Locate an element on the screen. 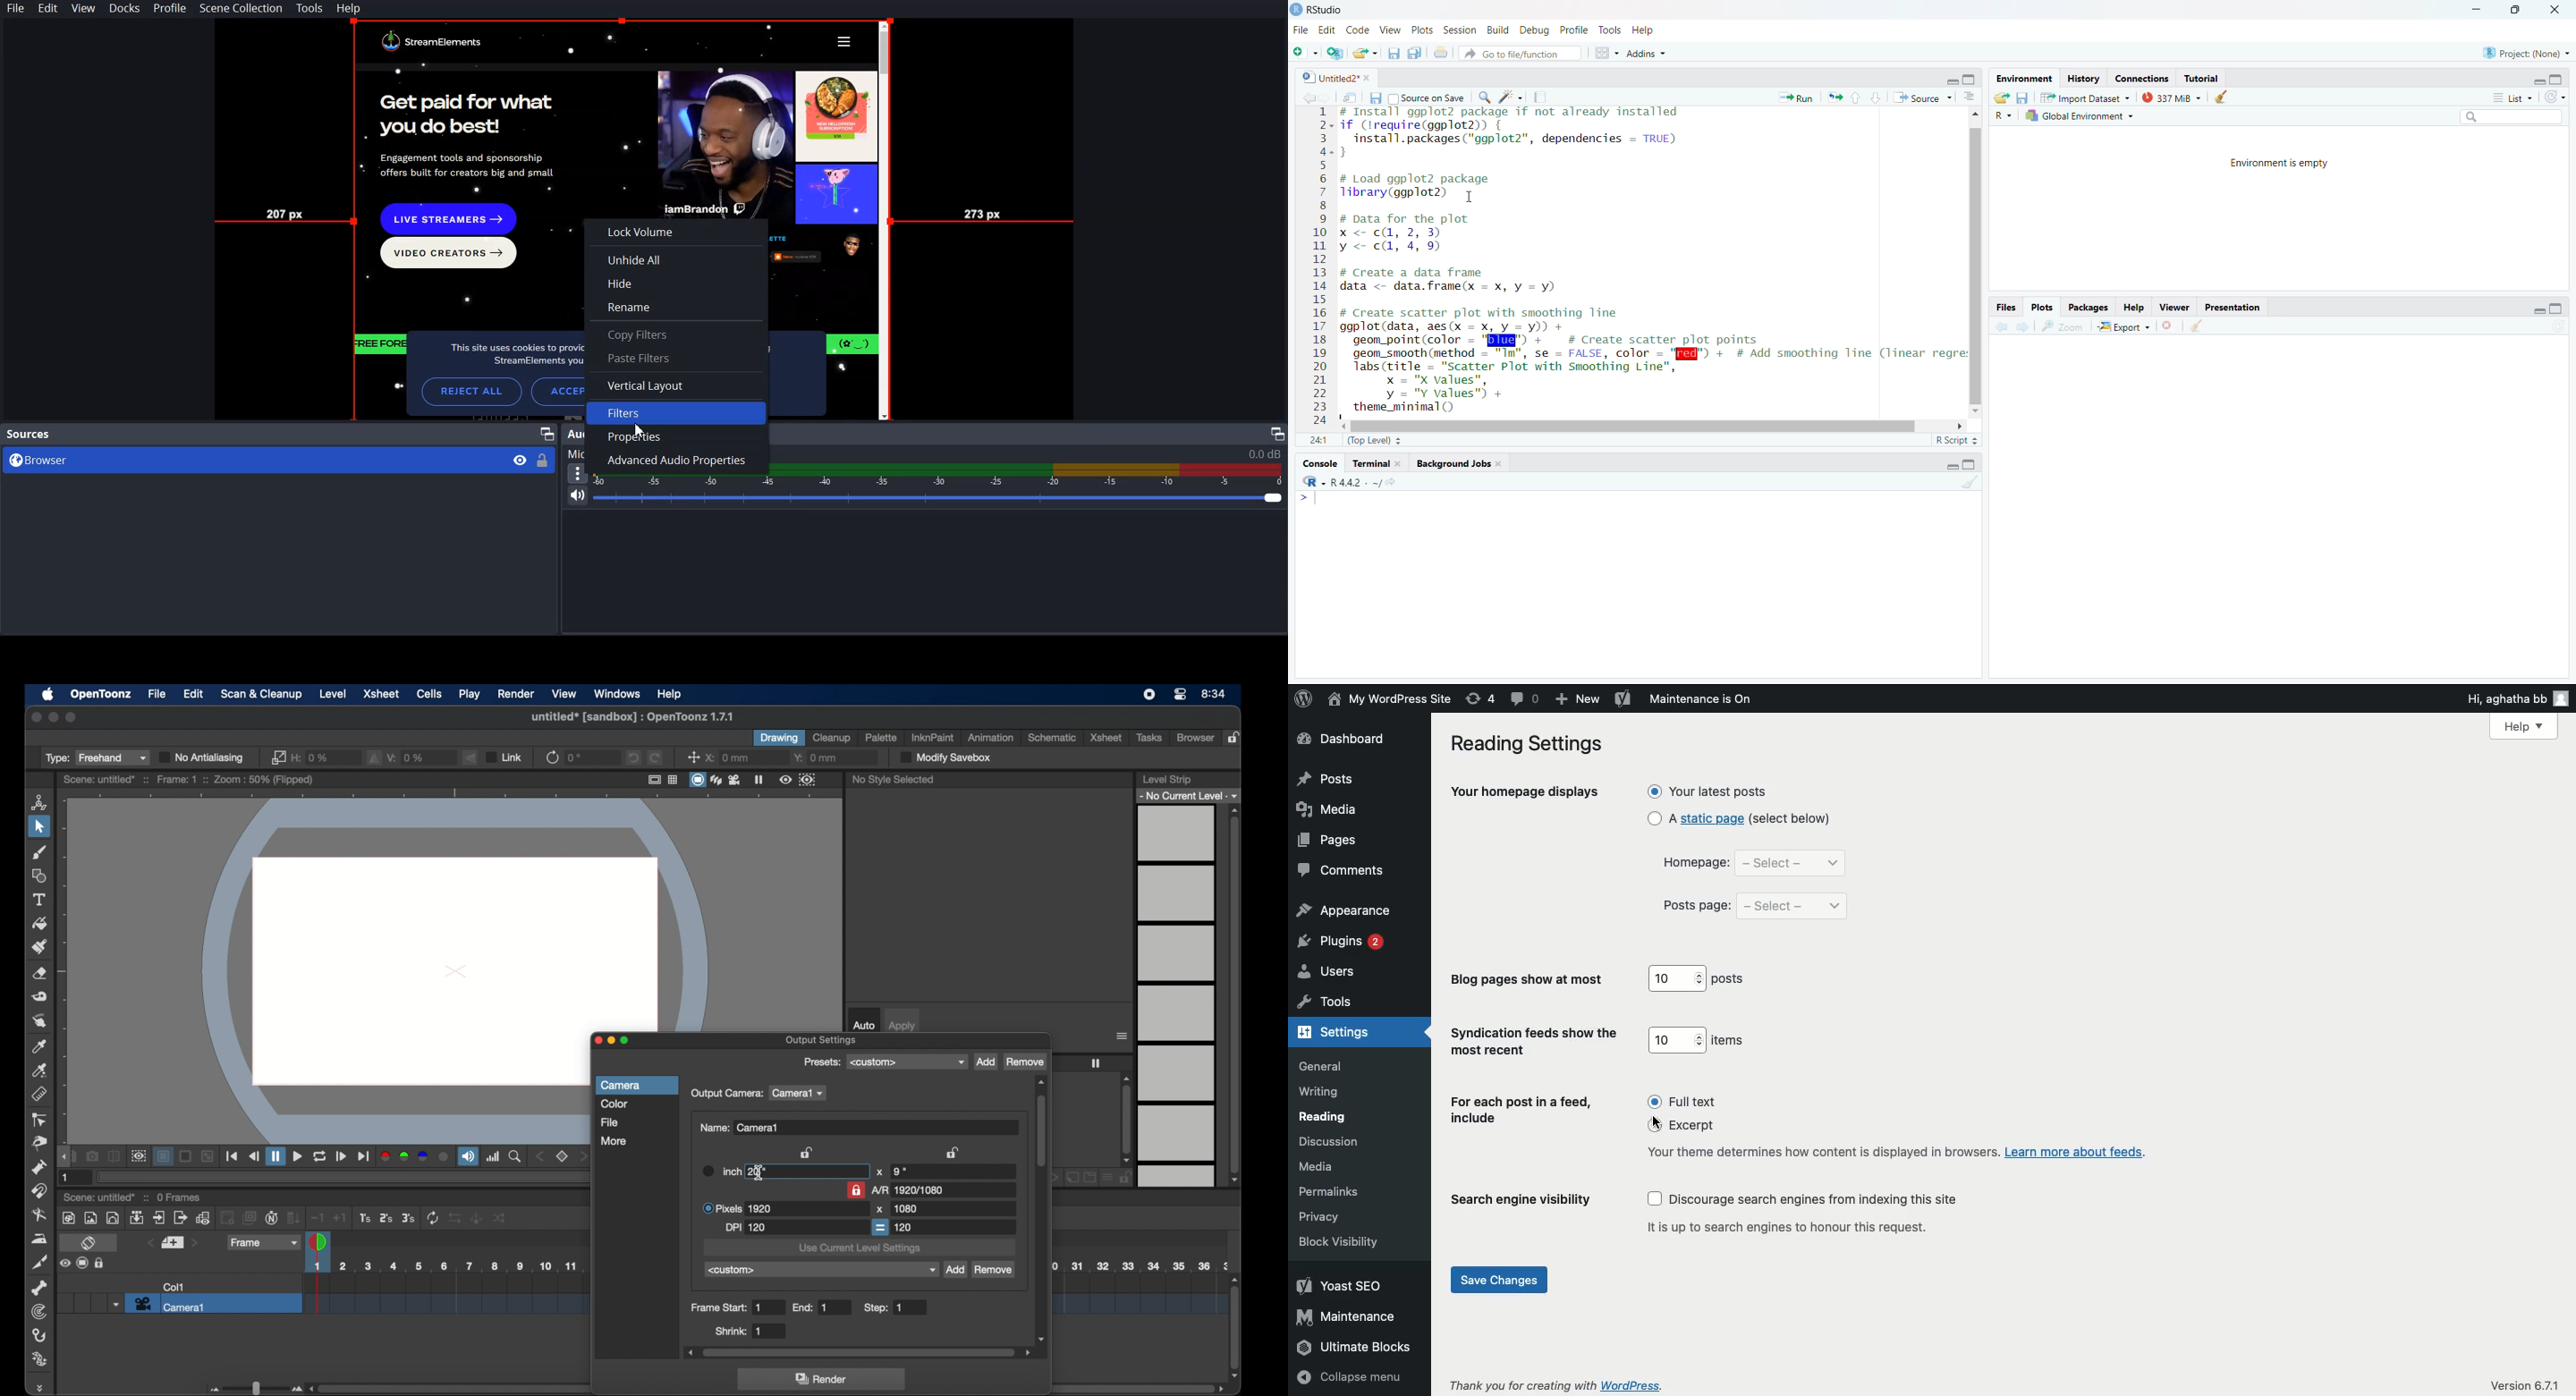  Paste Filter is located at coordinates (677, 360).